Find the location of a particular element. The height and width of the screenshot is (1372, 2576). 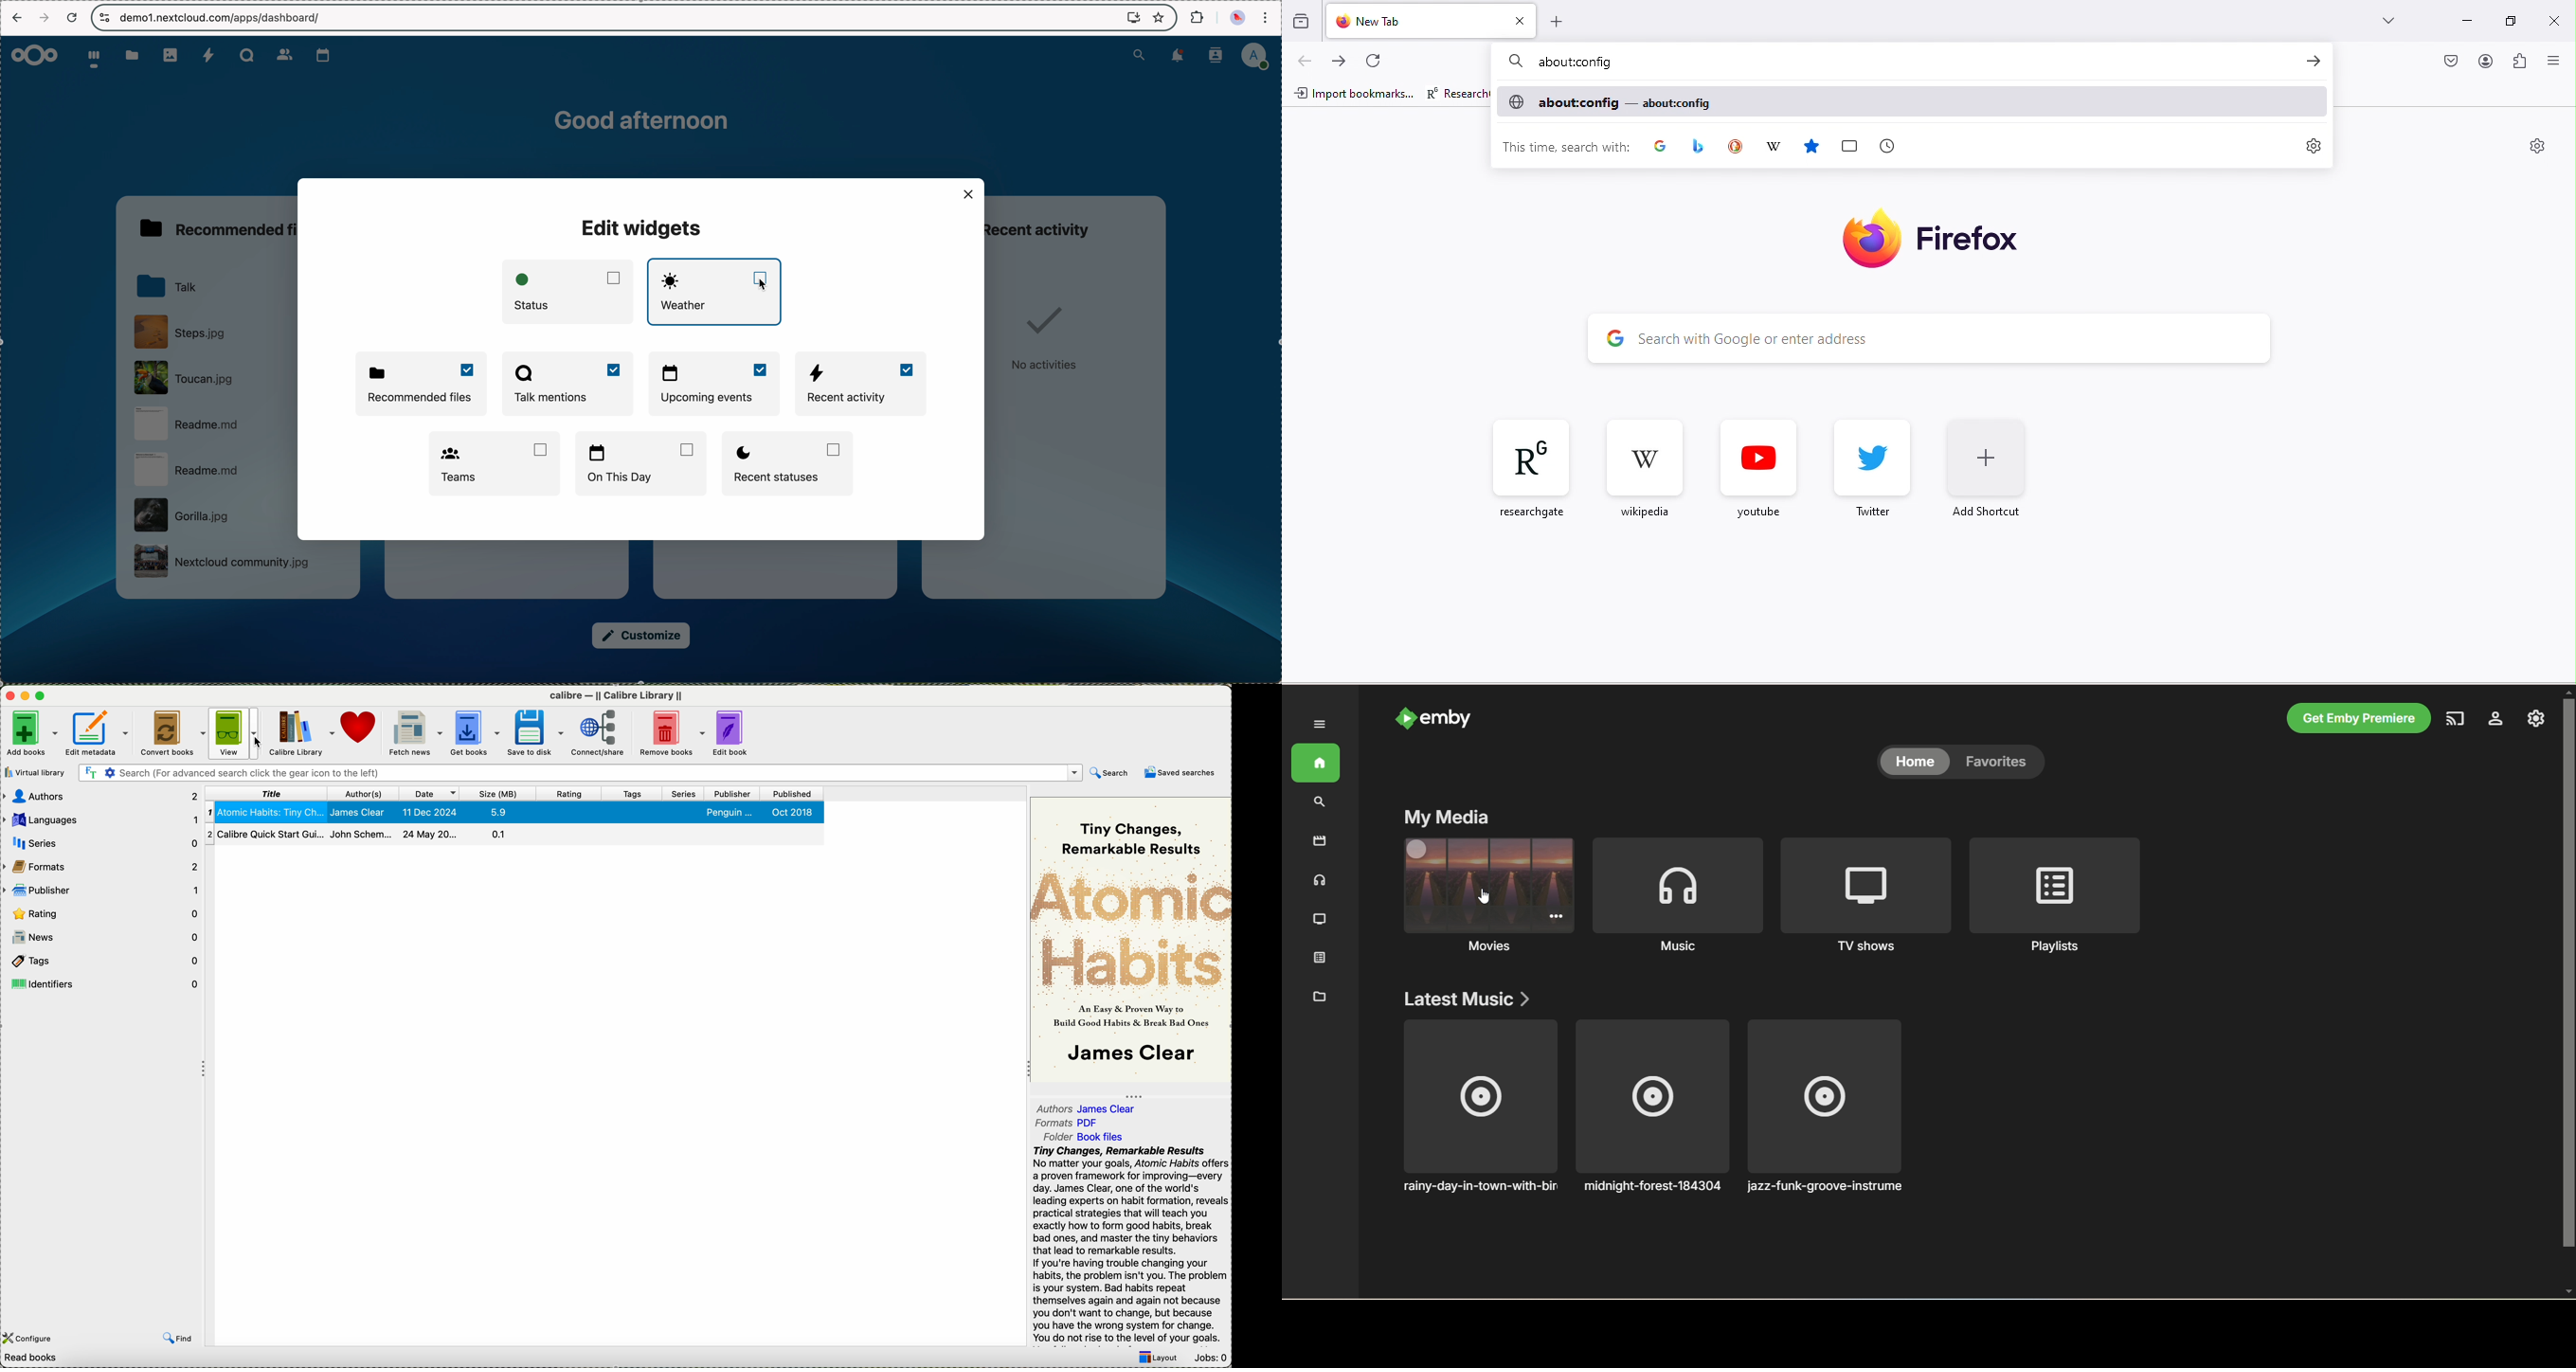

recent activity is located at coordinates (1052, 225).